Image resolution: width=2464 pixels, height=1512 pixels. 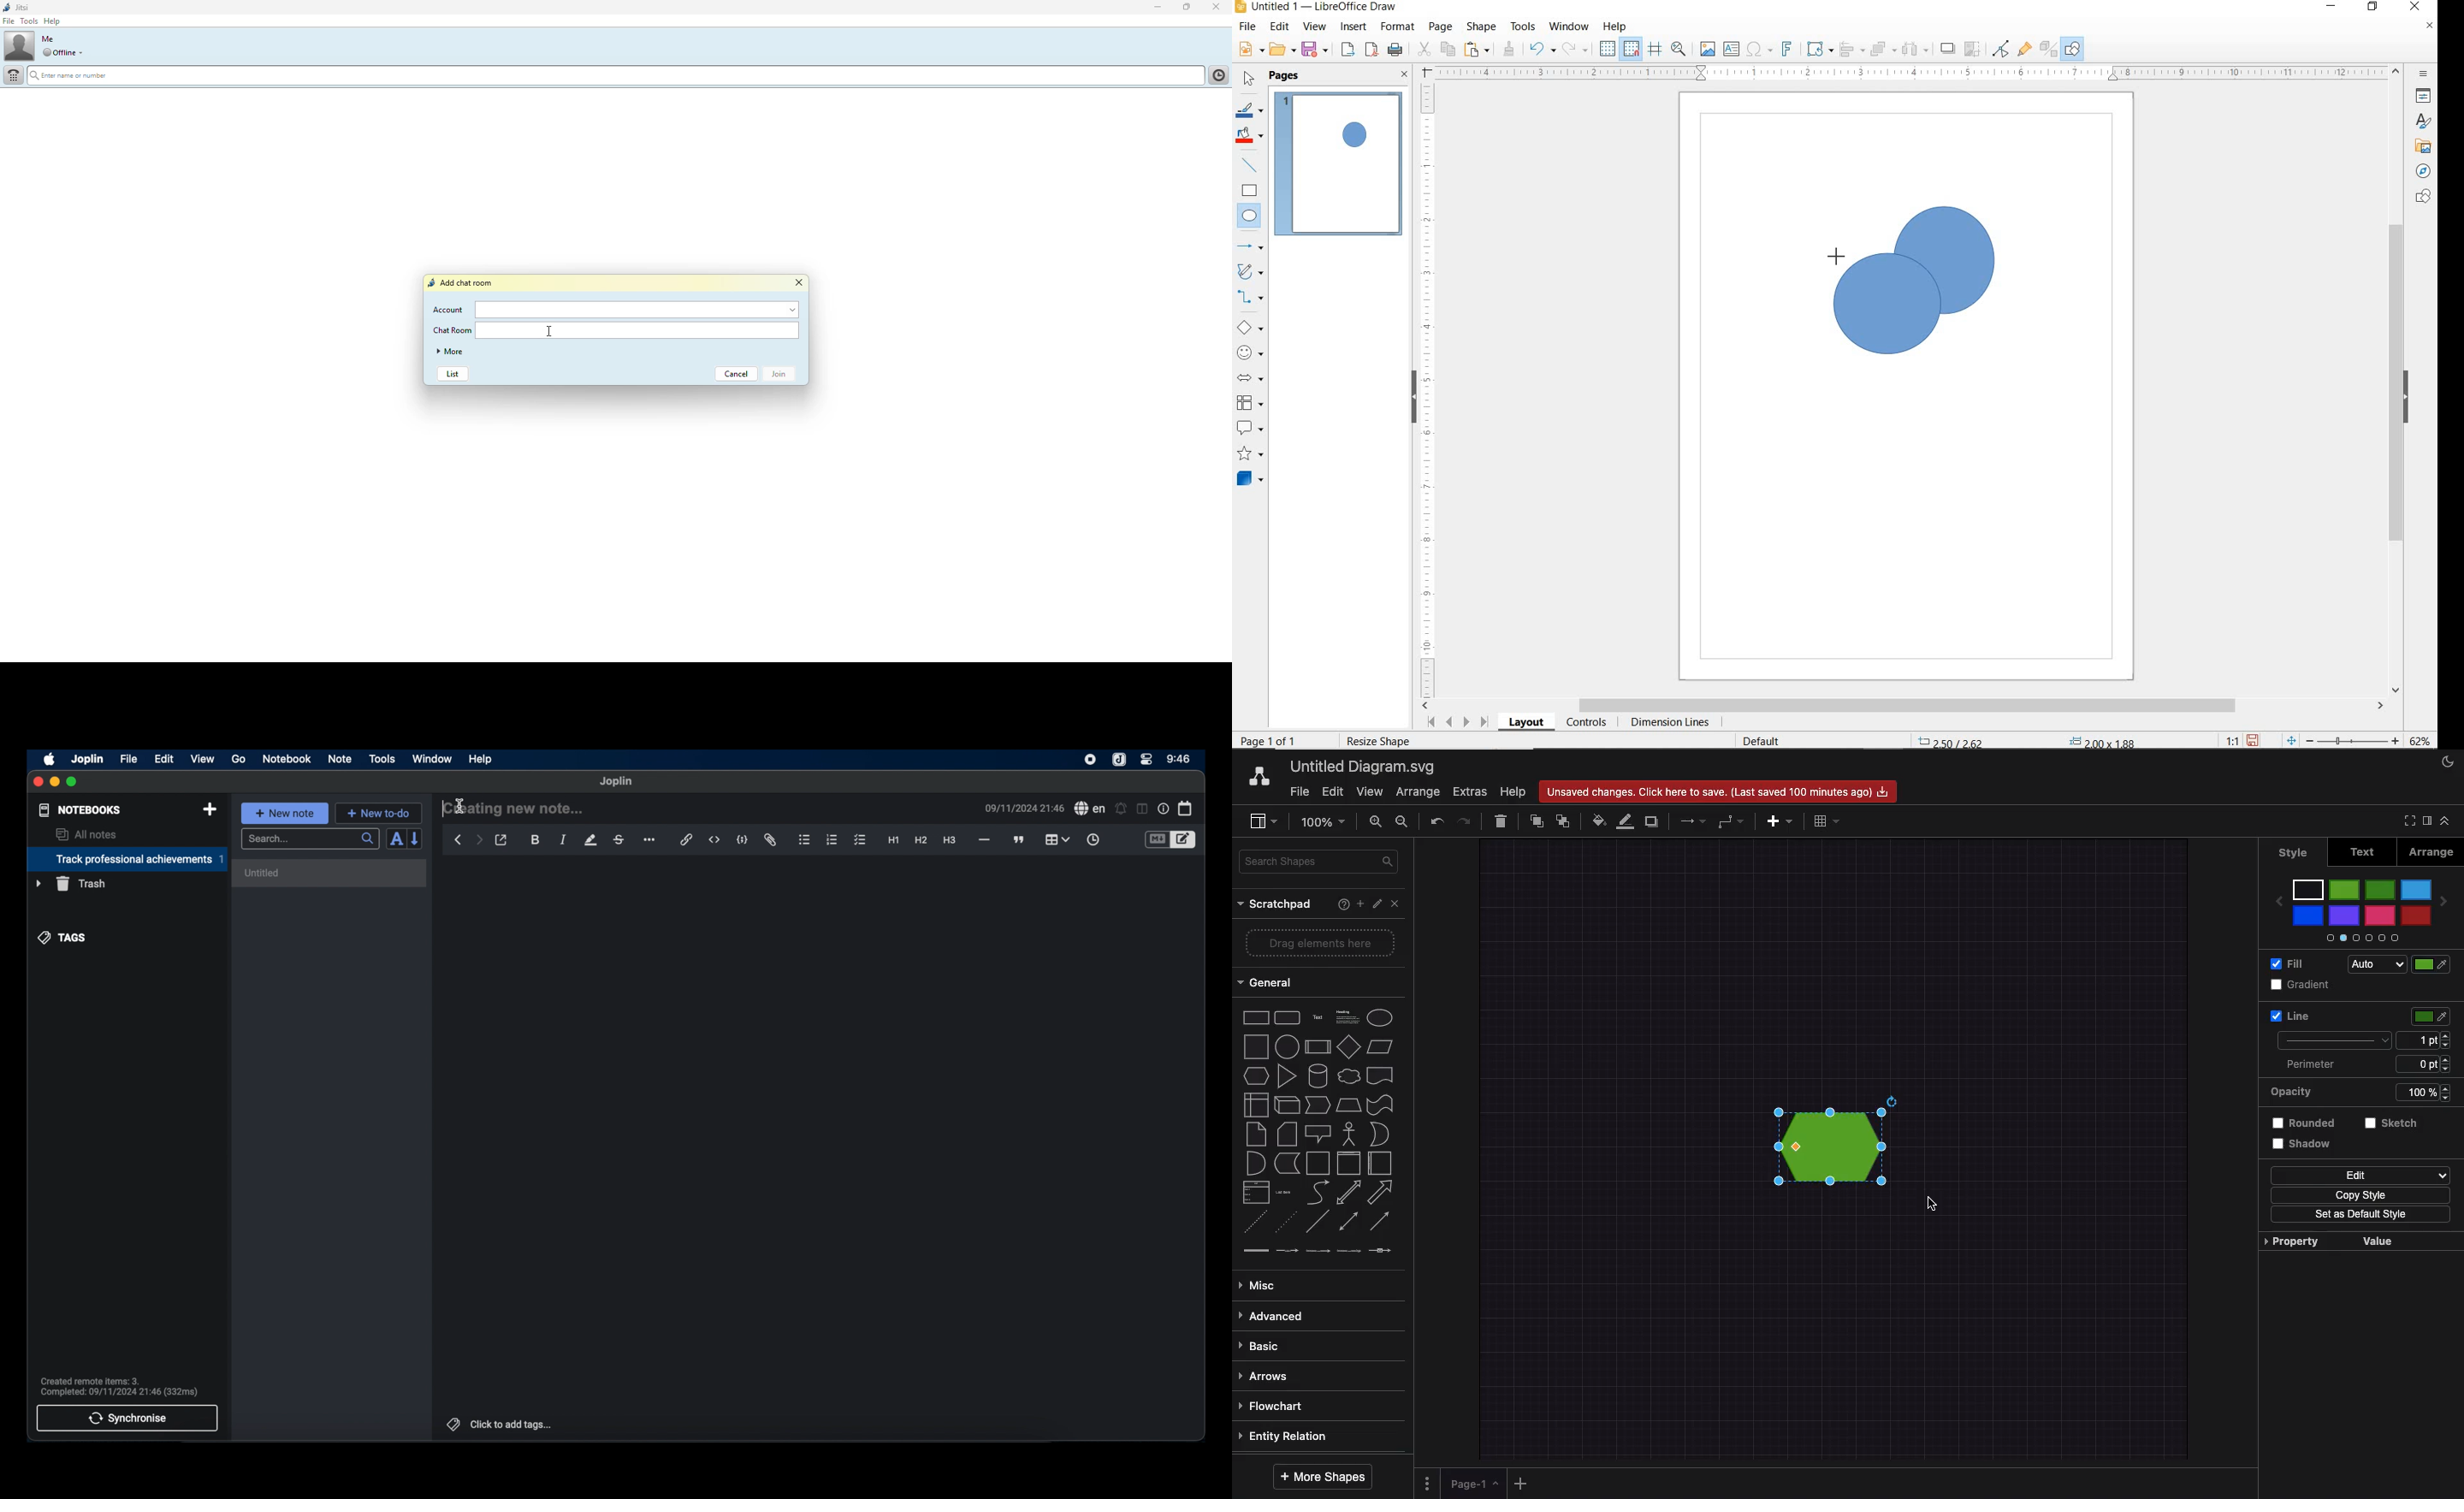 What do you see at coordinates (1292, 1437) in the screenshot?
I see `Entity relation` at bounding box center [1292, 1437].